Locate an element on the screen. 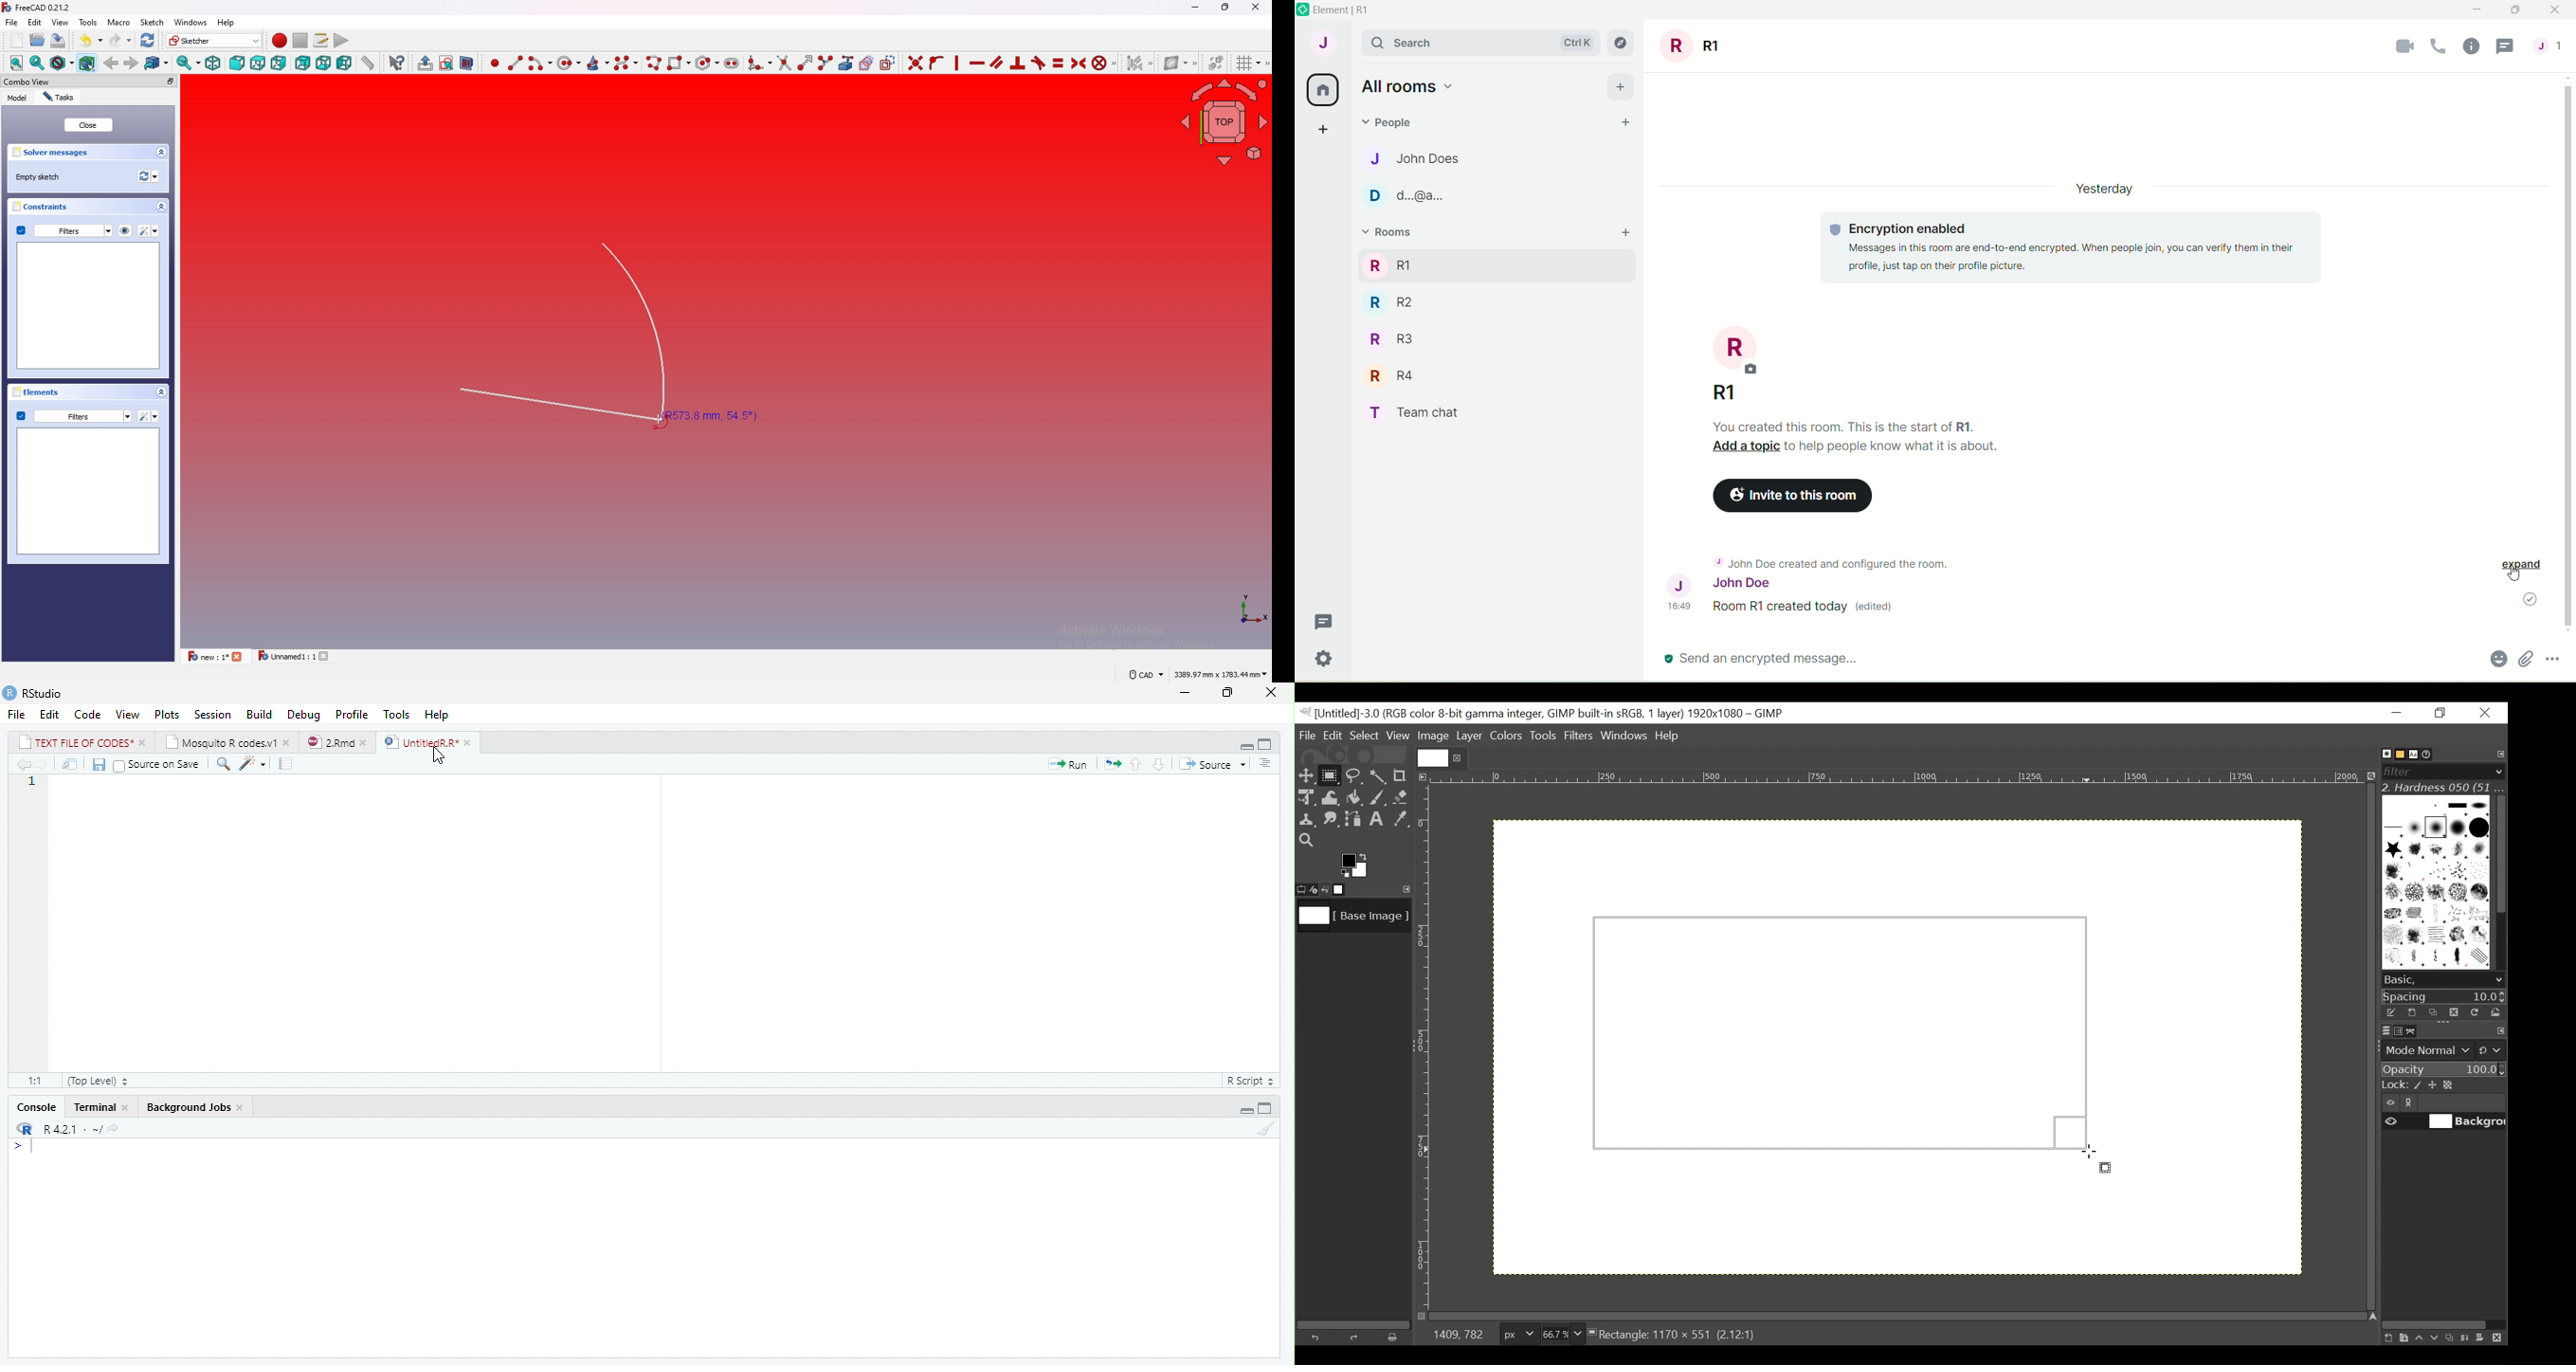  Edit is located at coordinates (50, 714).